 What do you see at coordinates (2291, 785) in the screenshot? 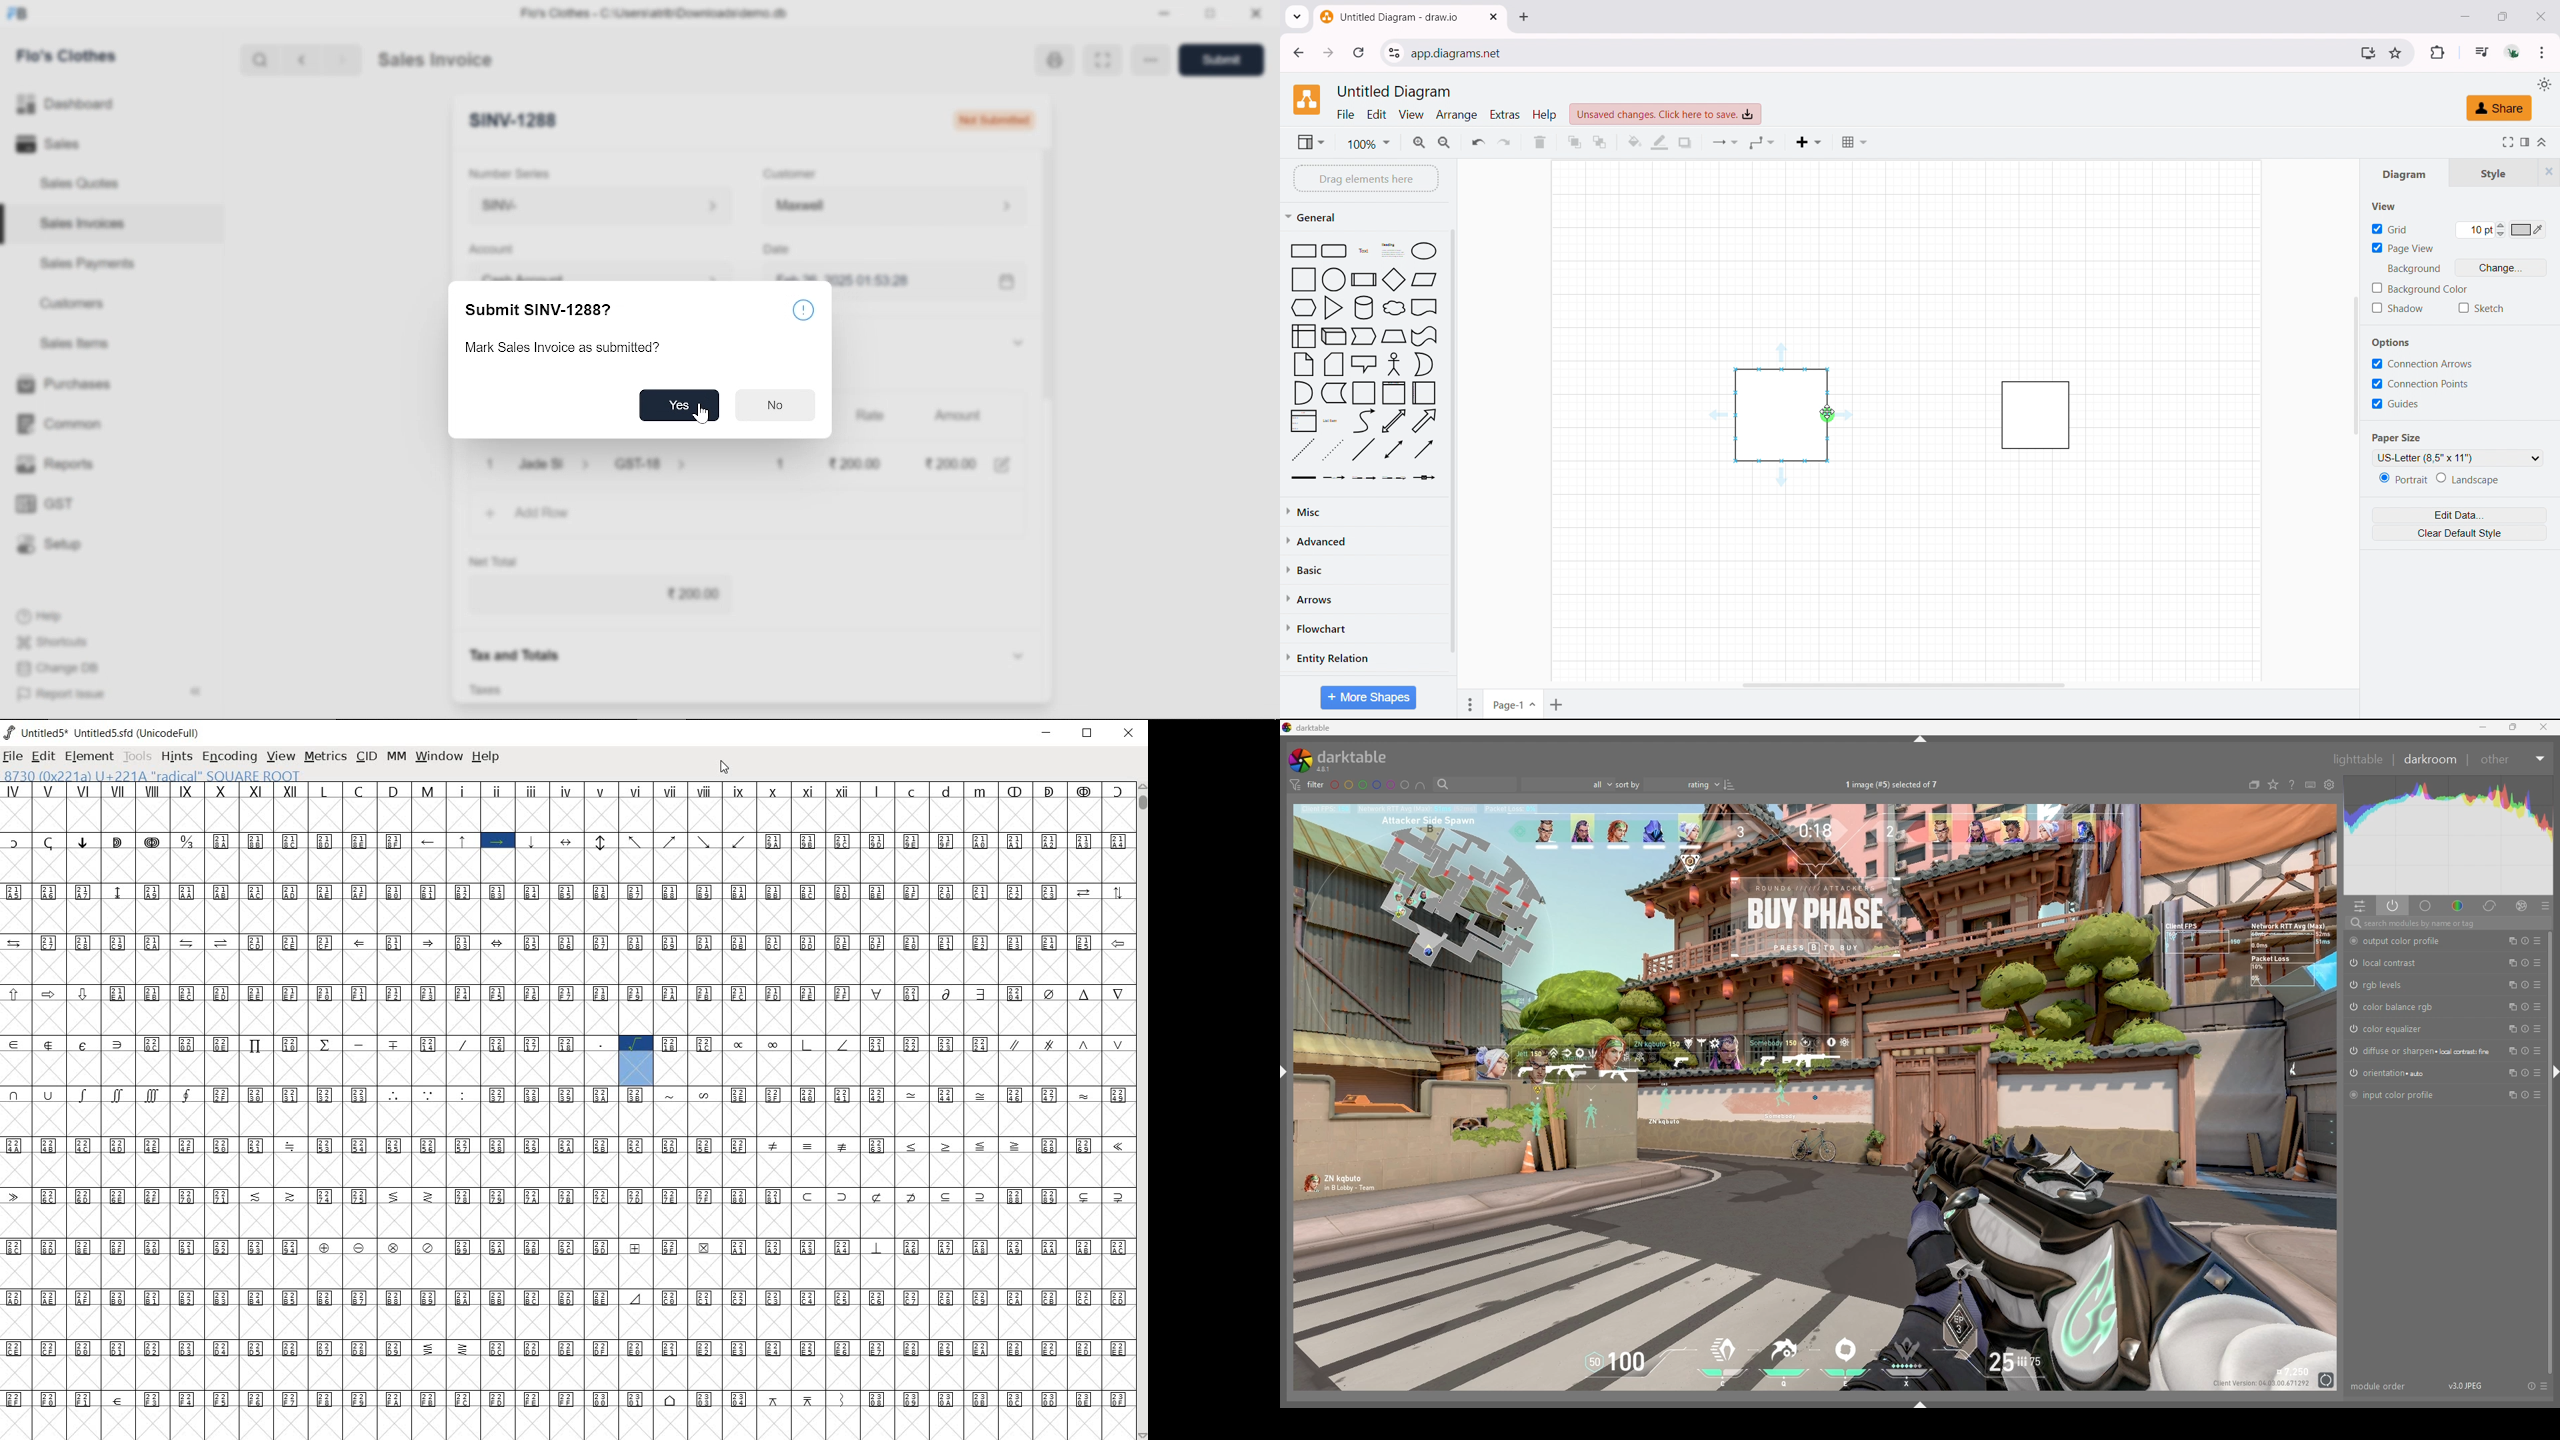
I see `online help` at bounding box center [2291, 785].